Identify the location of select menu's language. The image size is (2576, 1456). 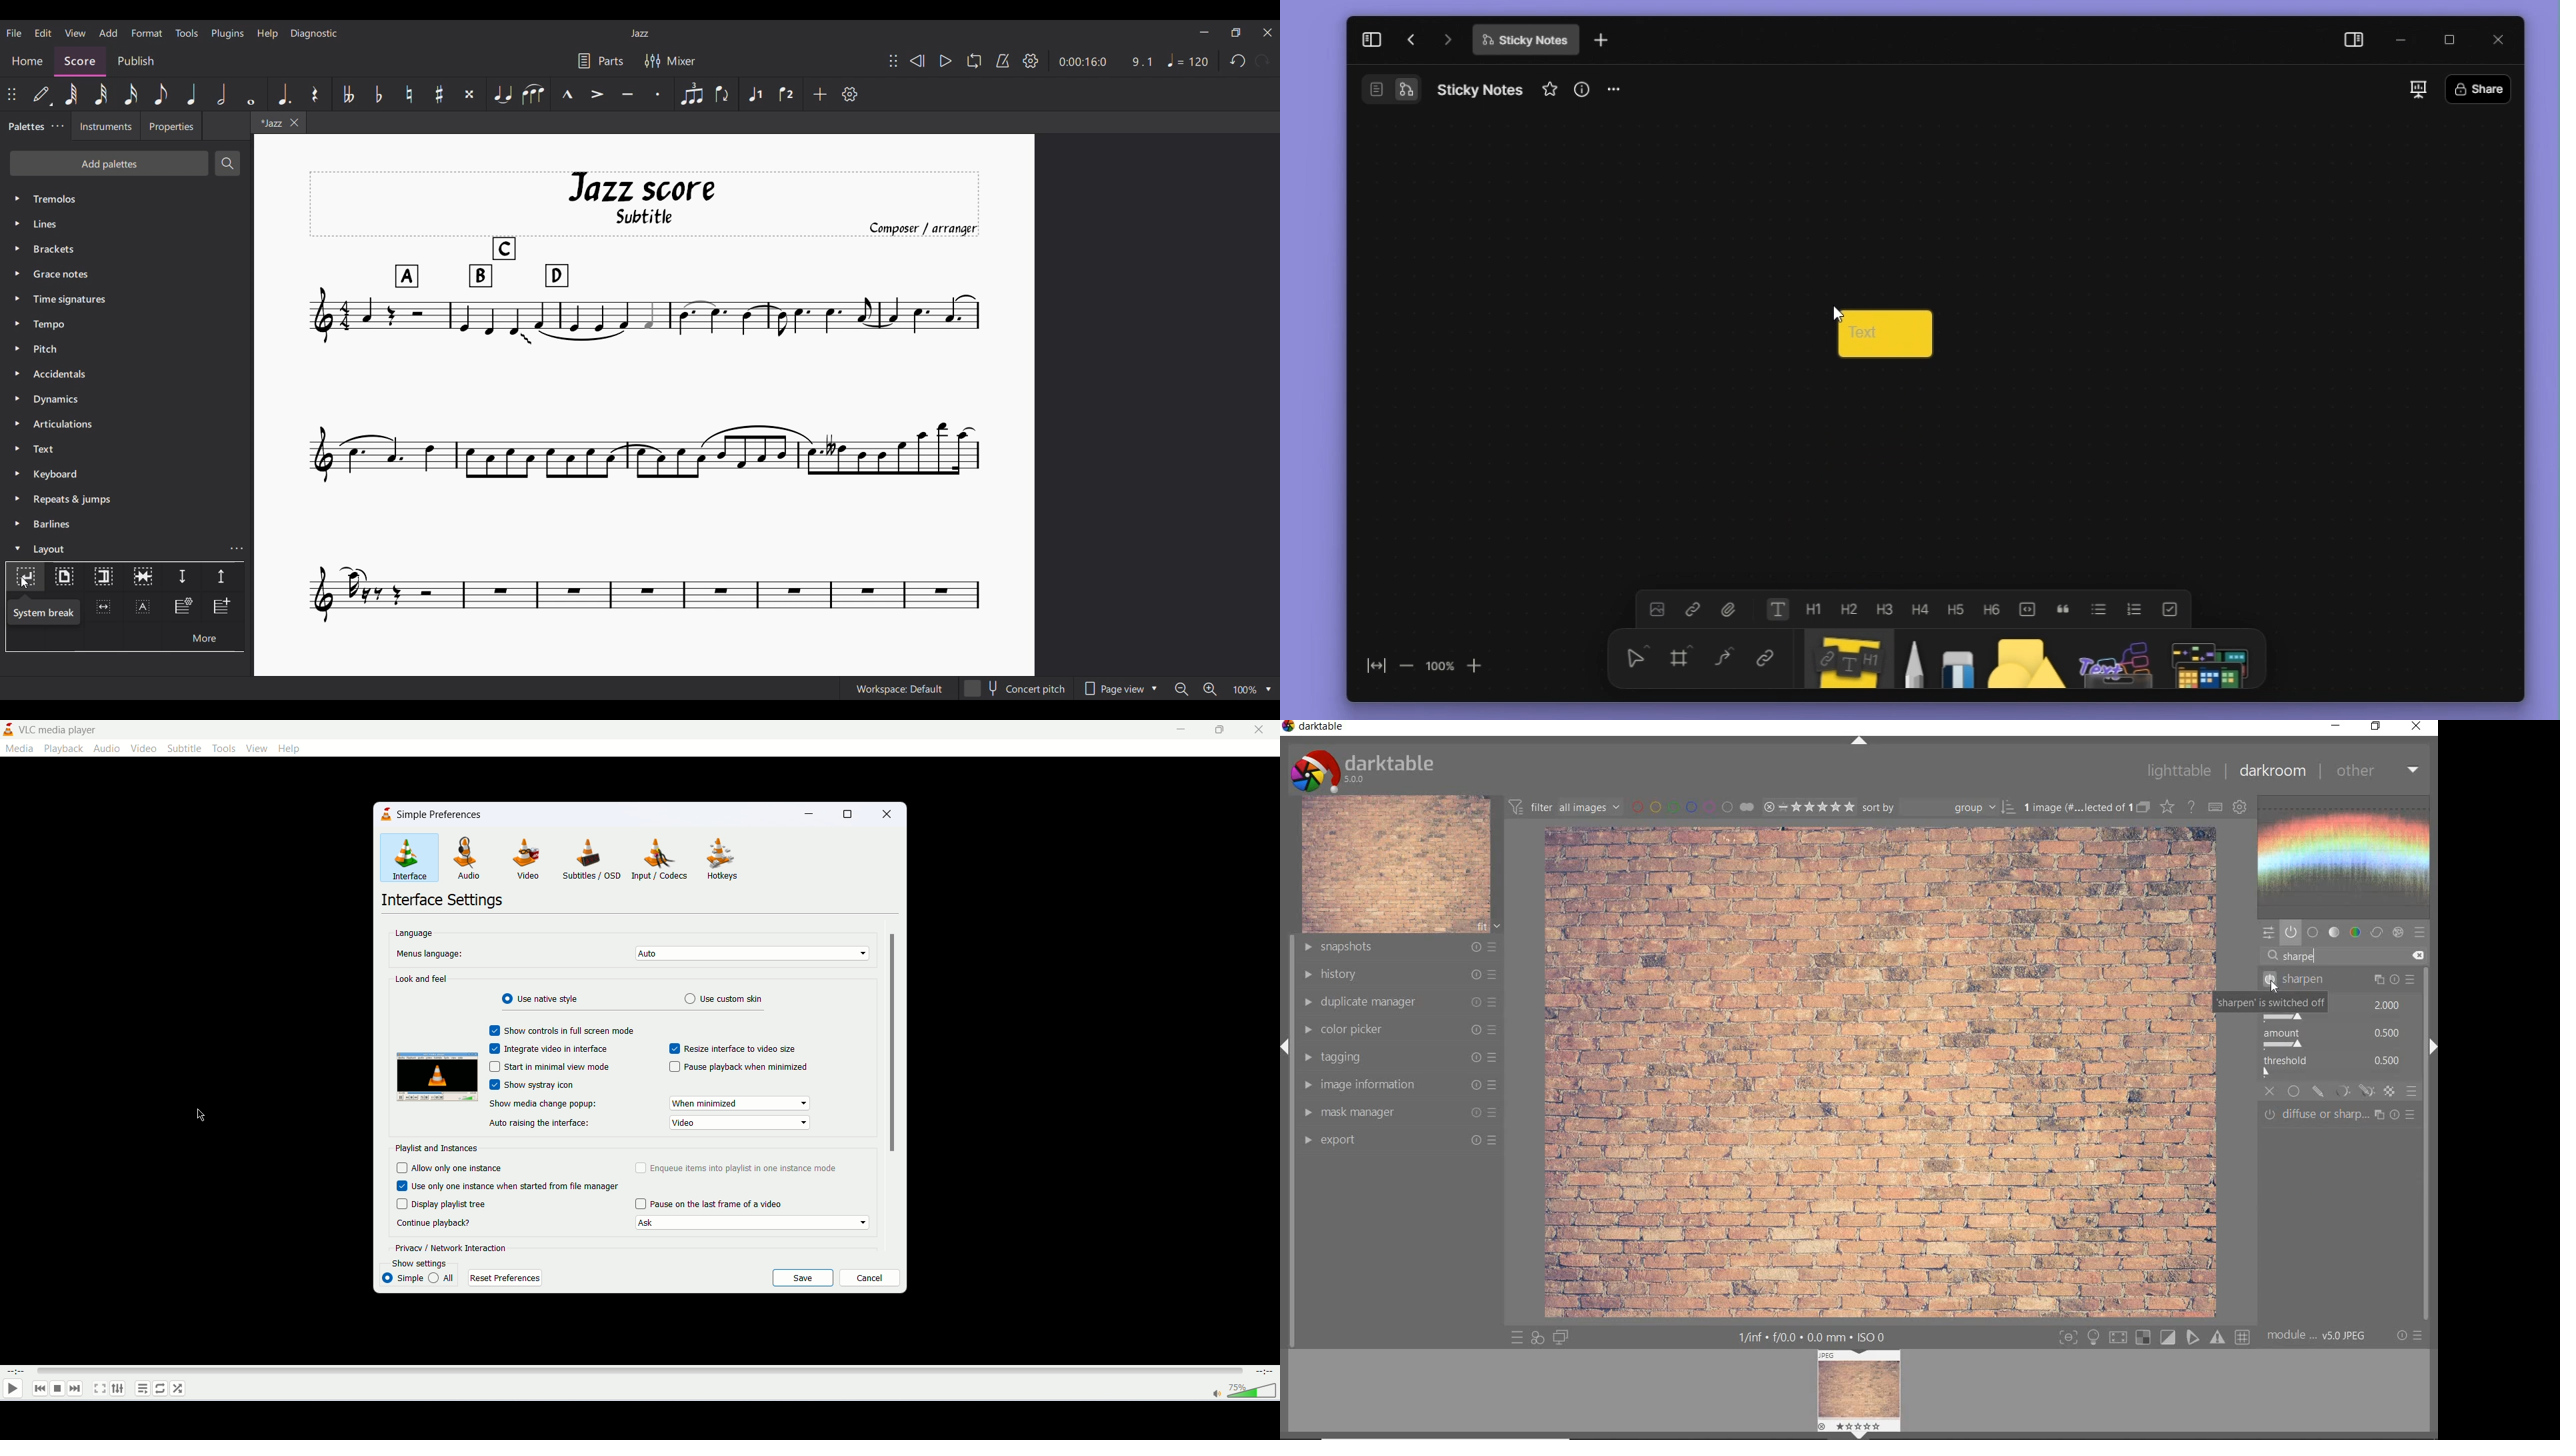
(752, 954).